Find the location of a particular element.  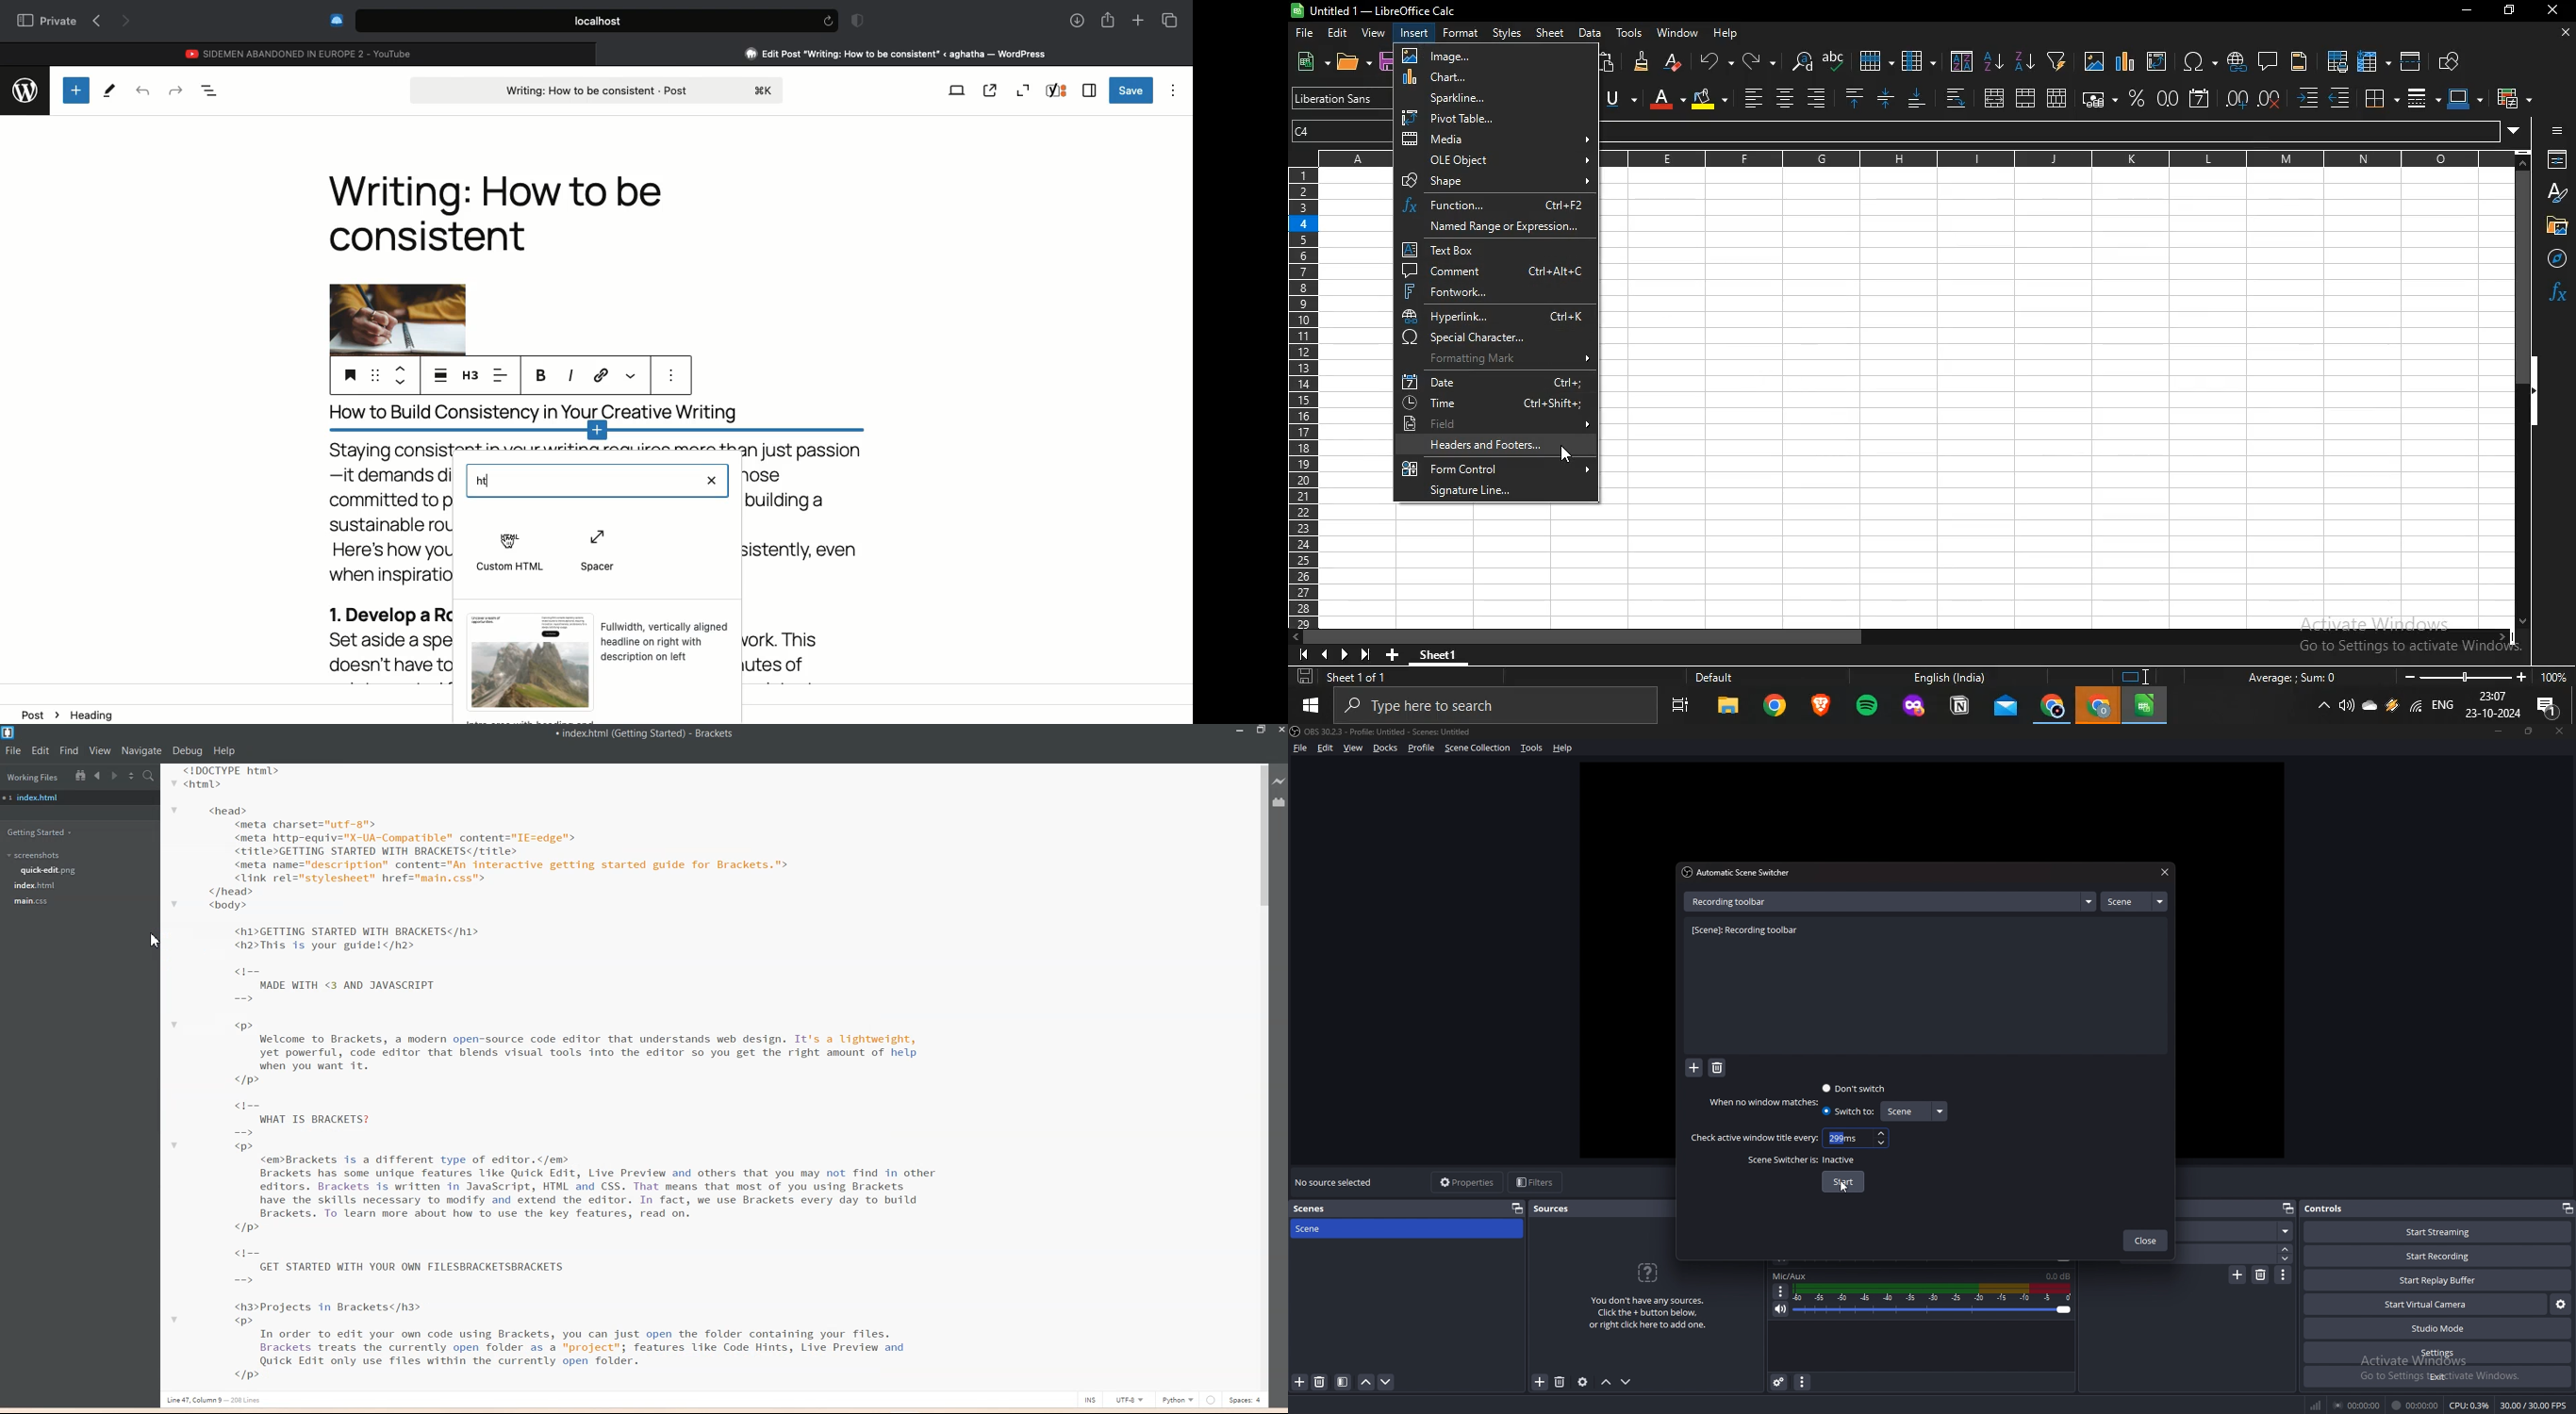

decrease time is located at coordinates (1883, 1142).